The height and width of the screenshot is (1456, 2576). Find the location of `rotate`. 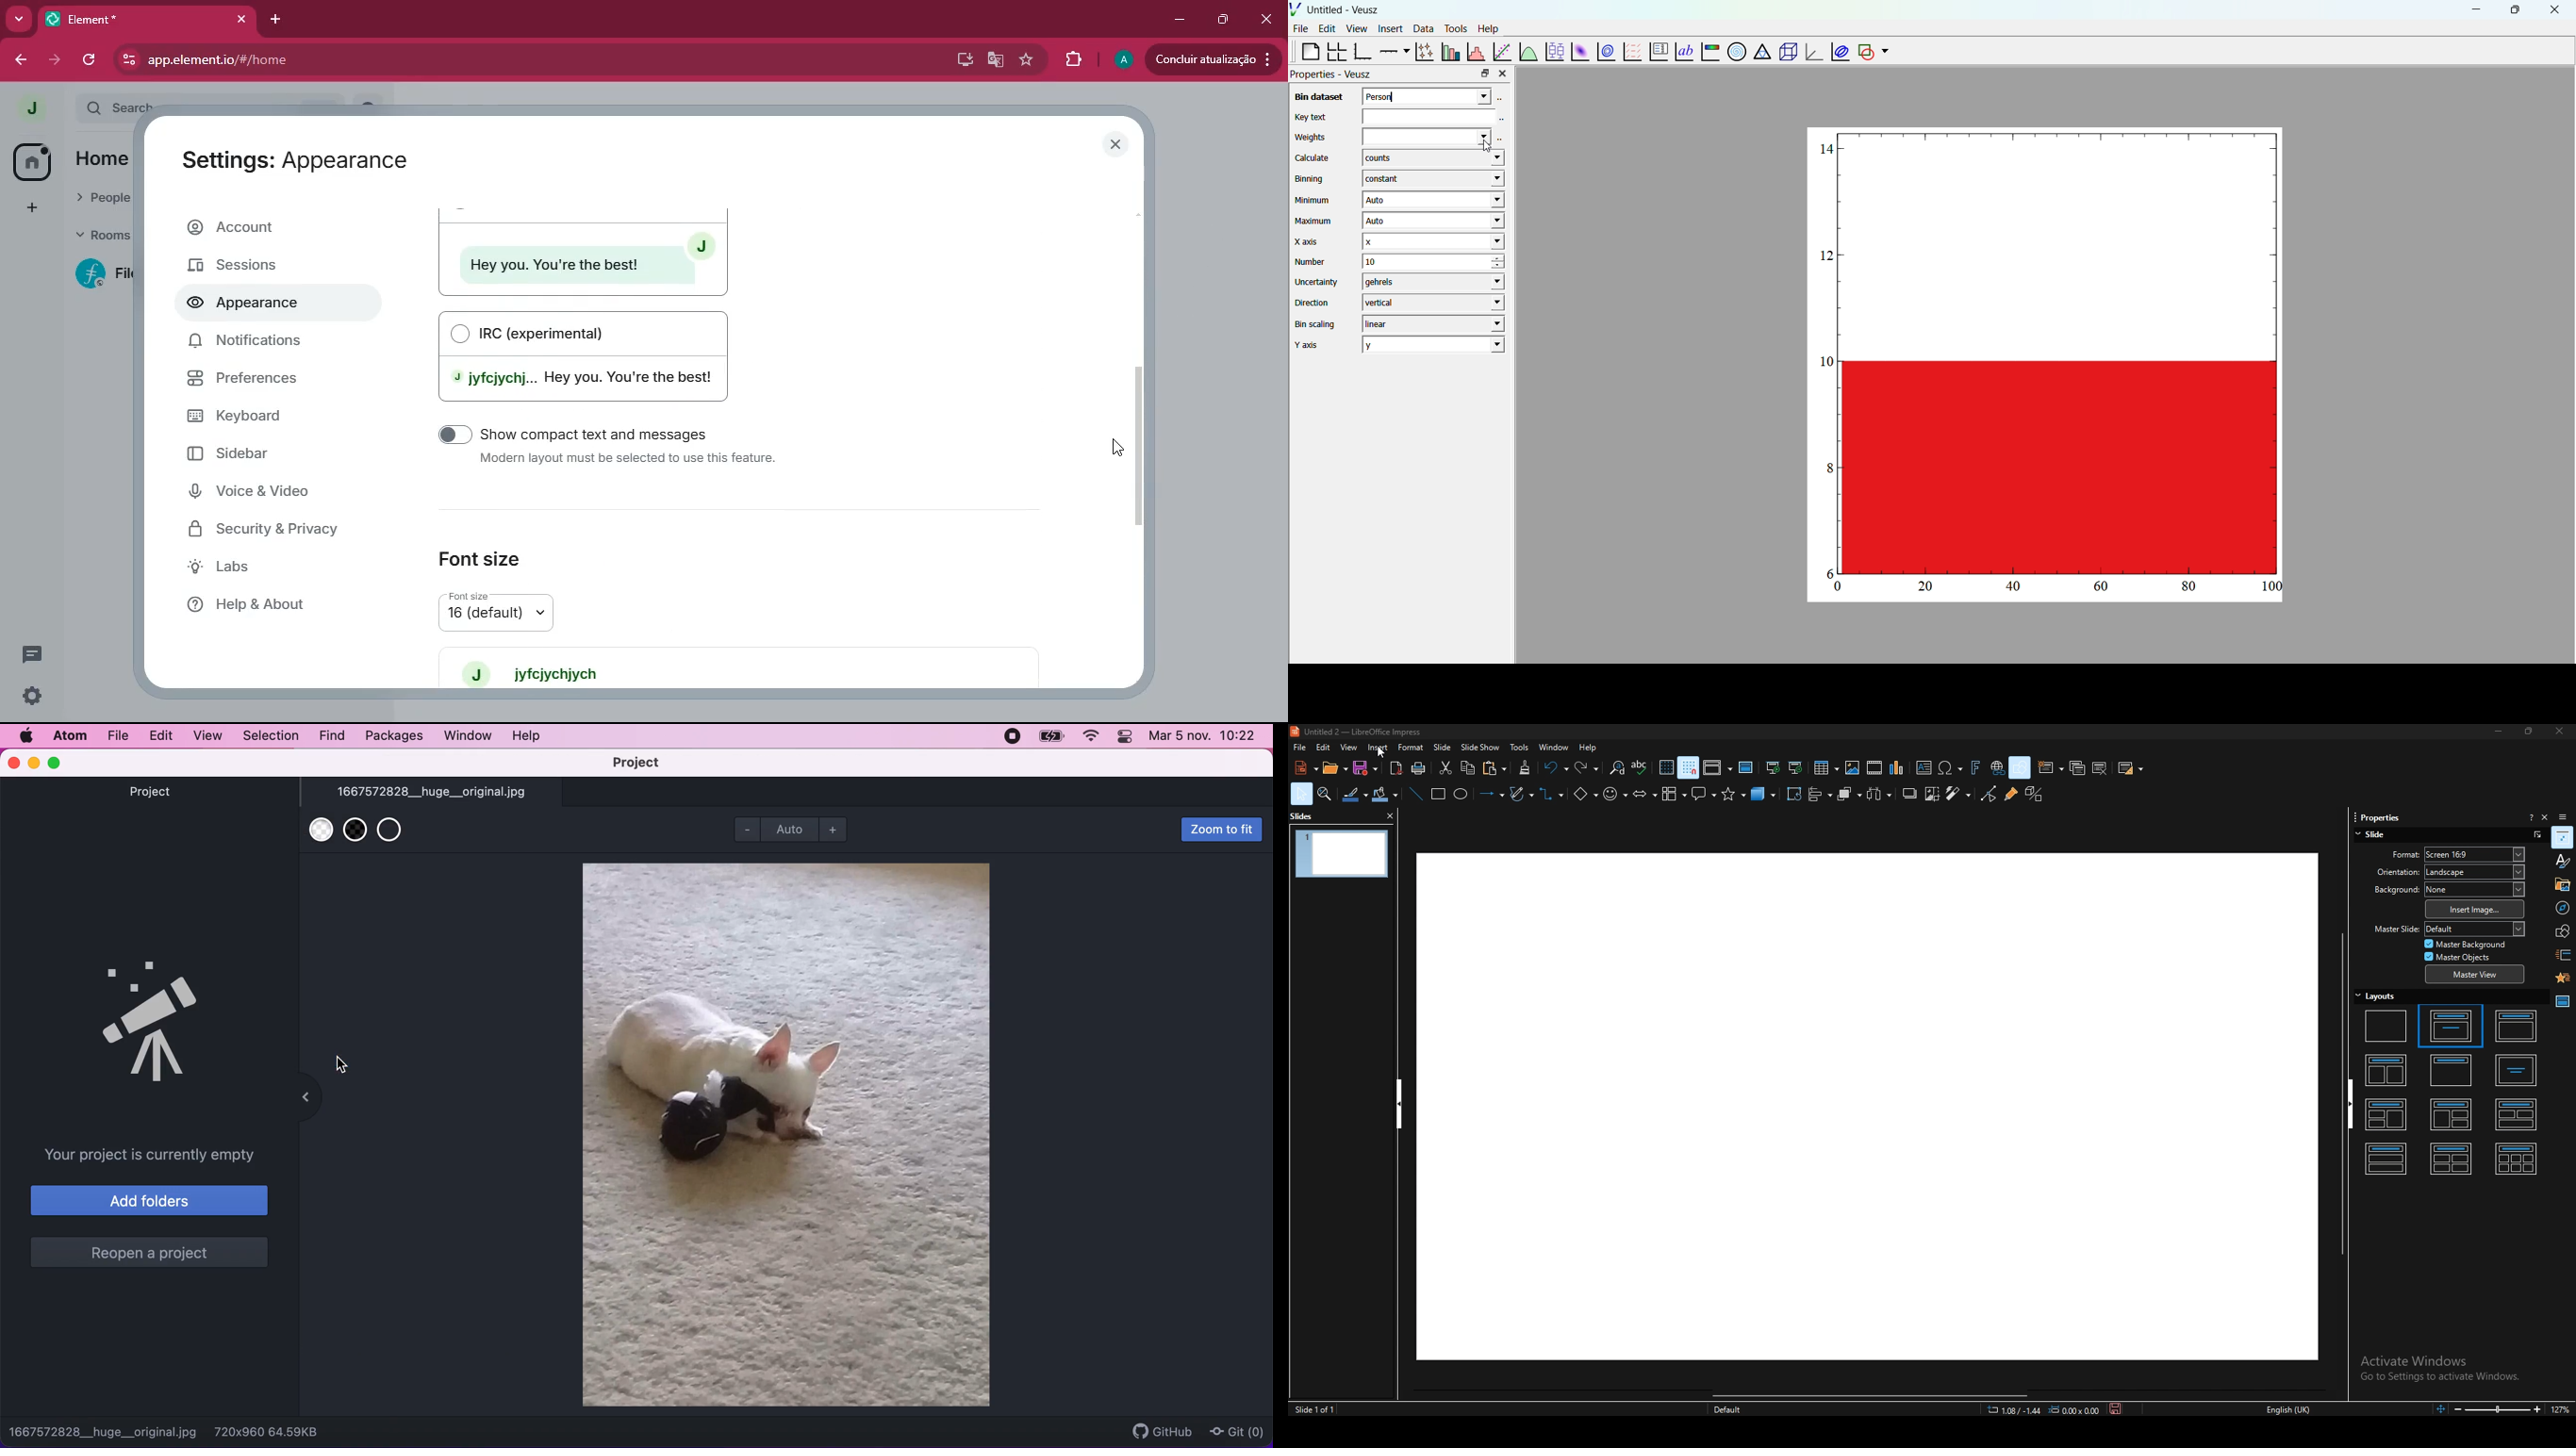

rotate is located at coordinates (1794, 794).